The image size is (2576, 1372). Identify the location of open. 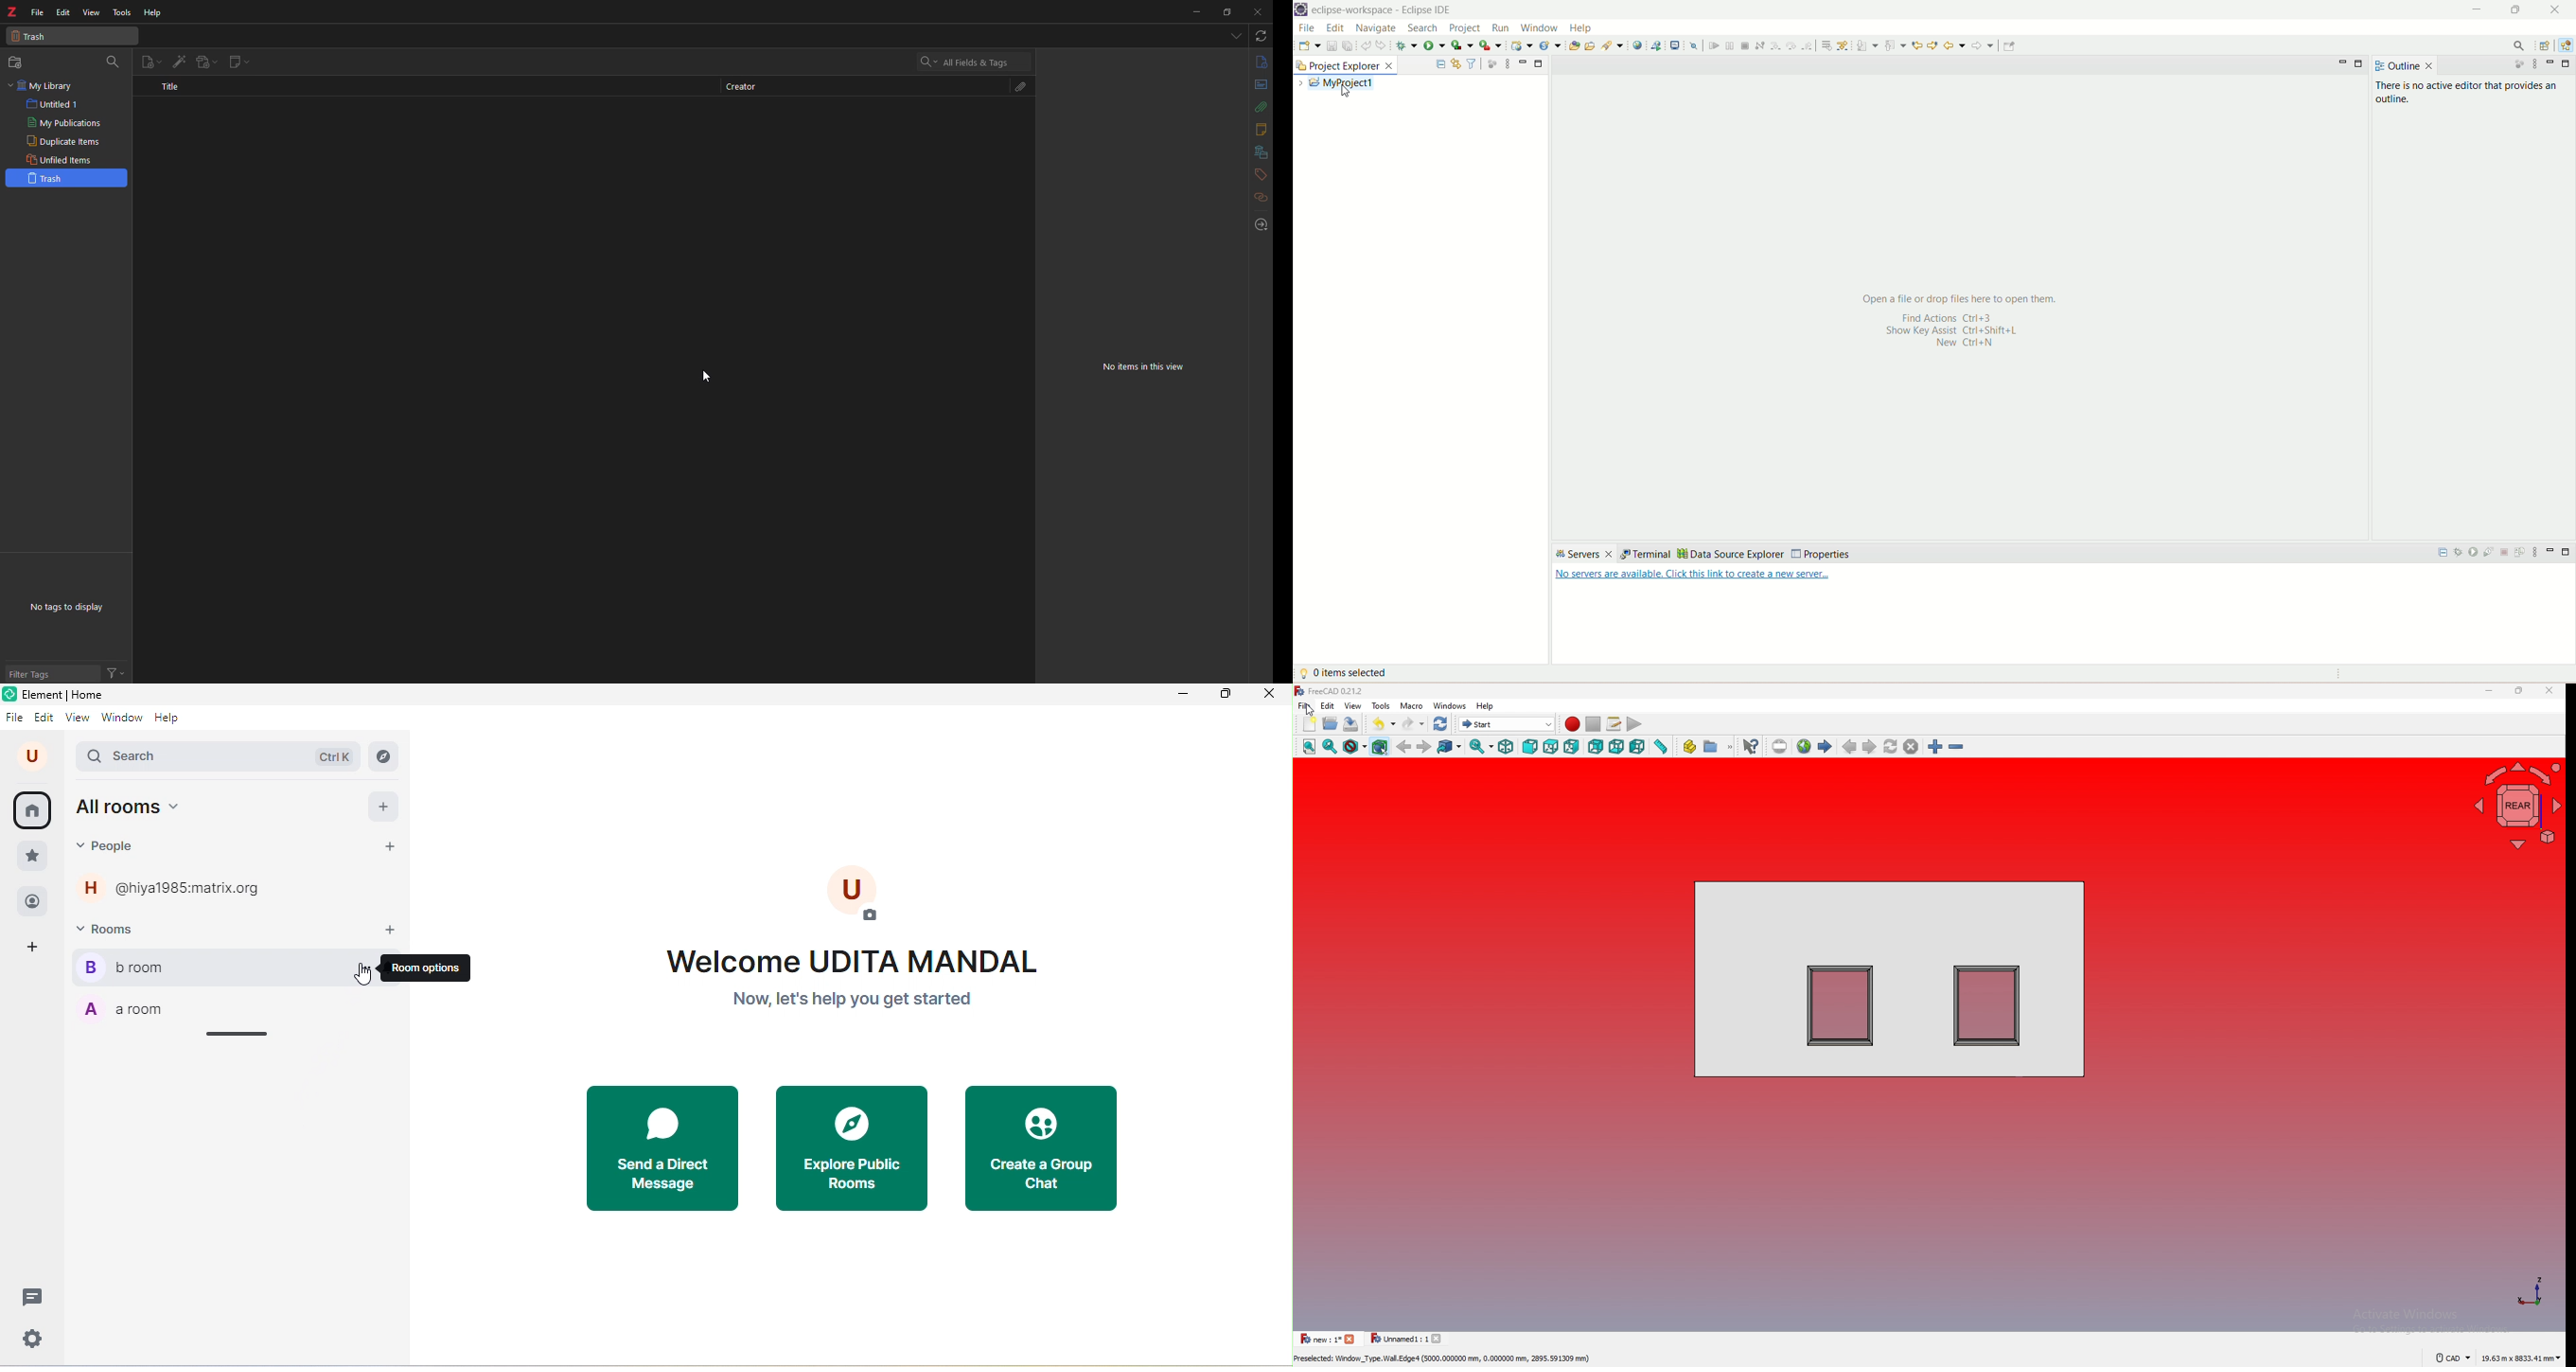
(1331, 723).